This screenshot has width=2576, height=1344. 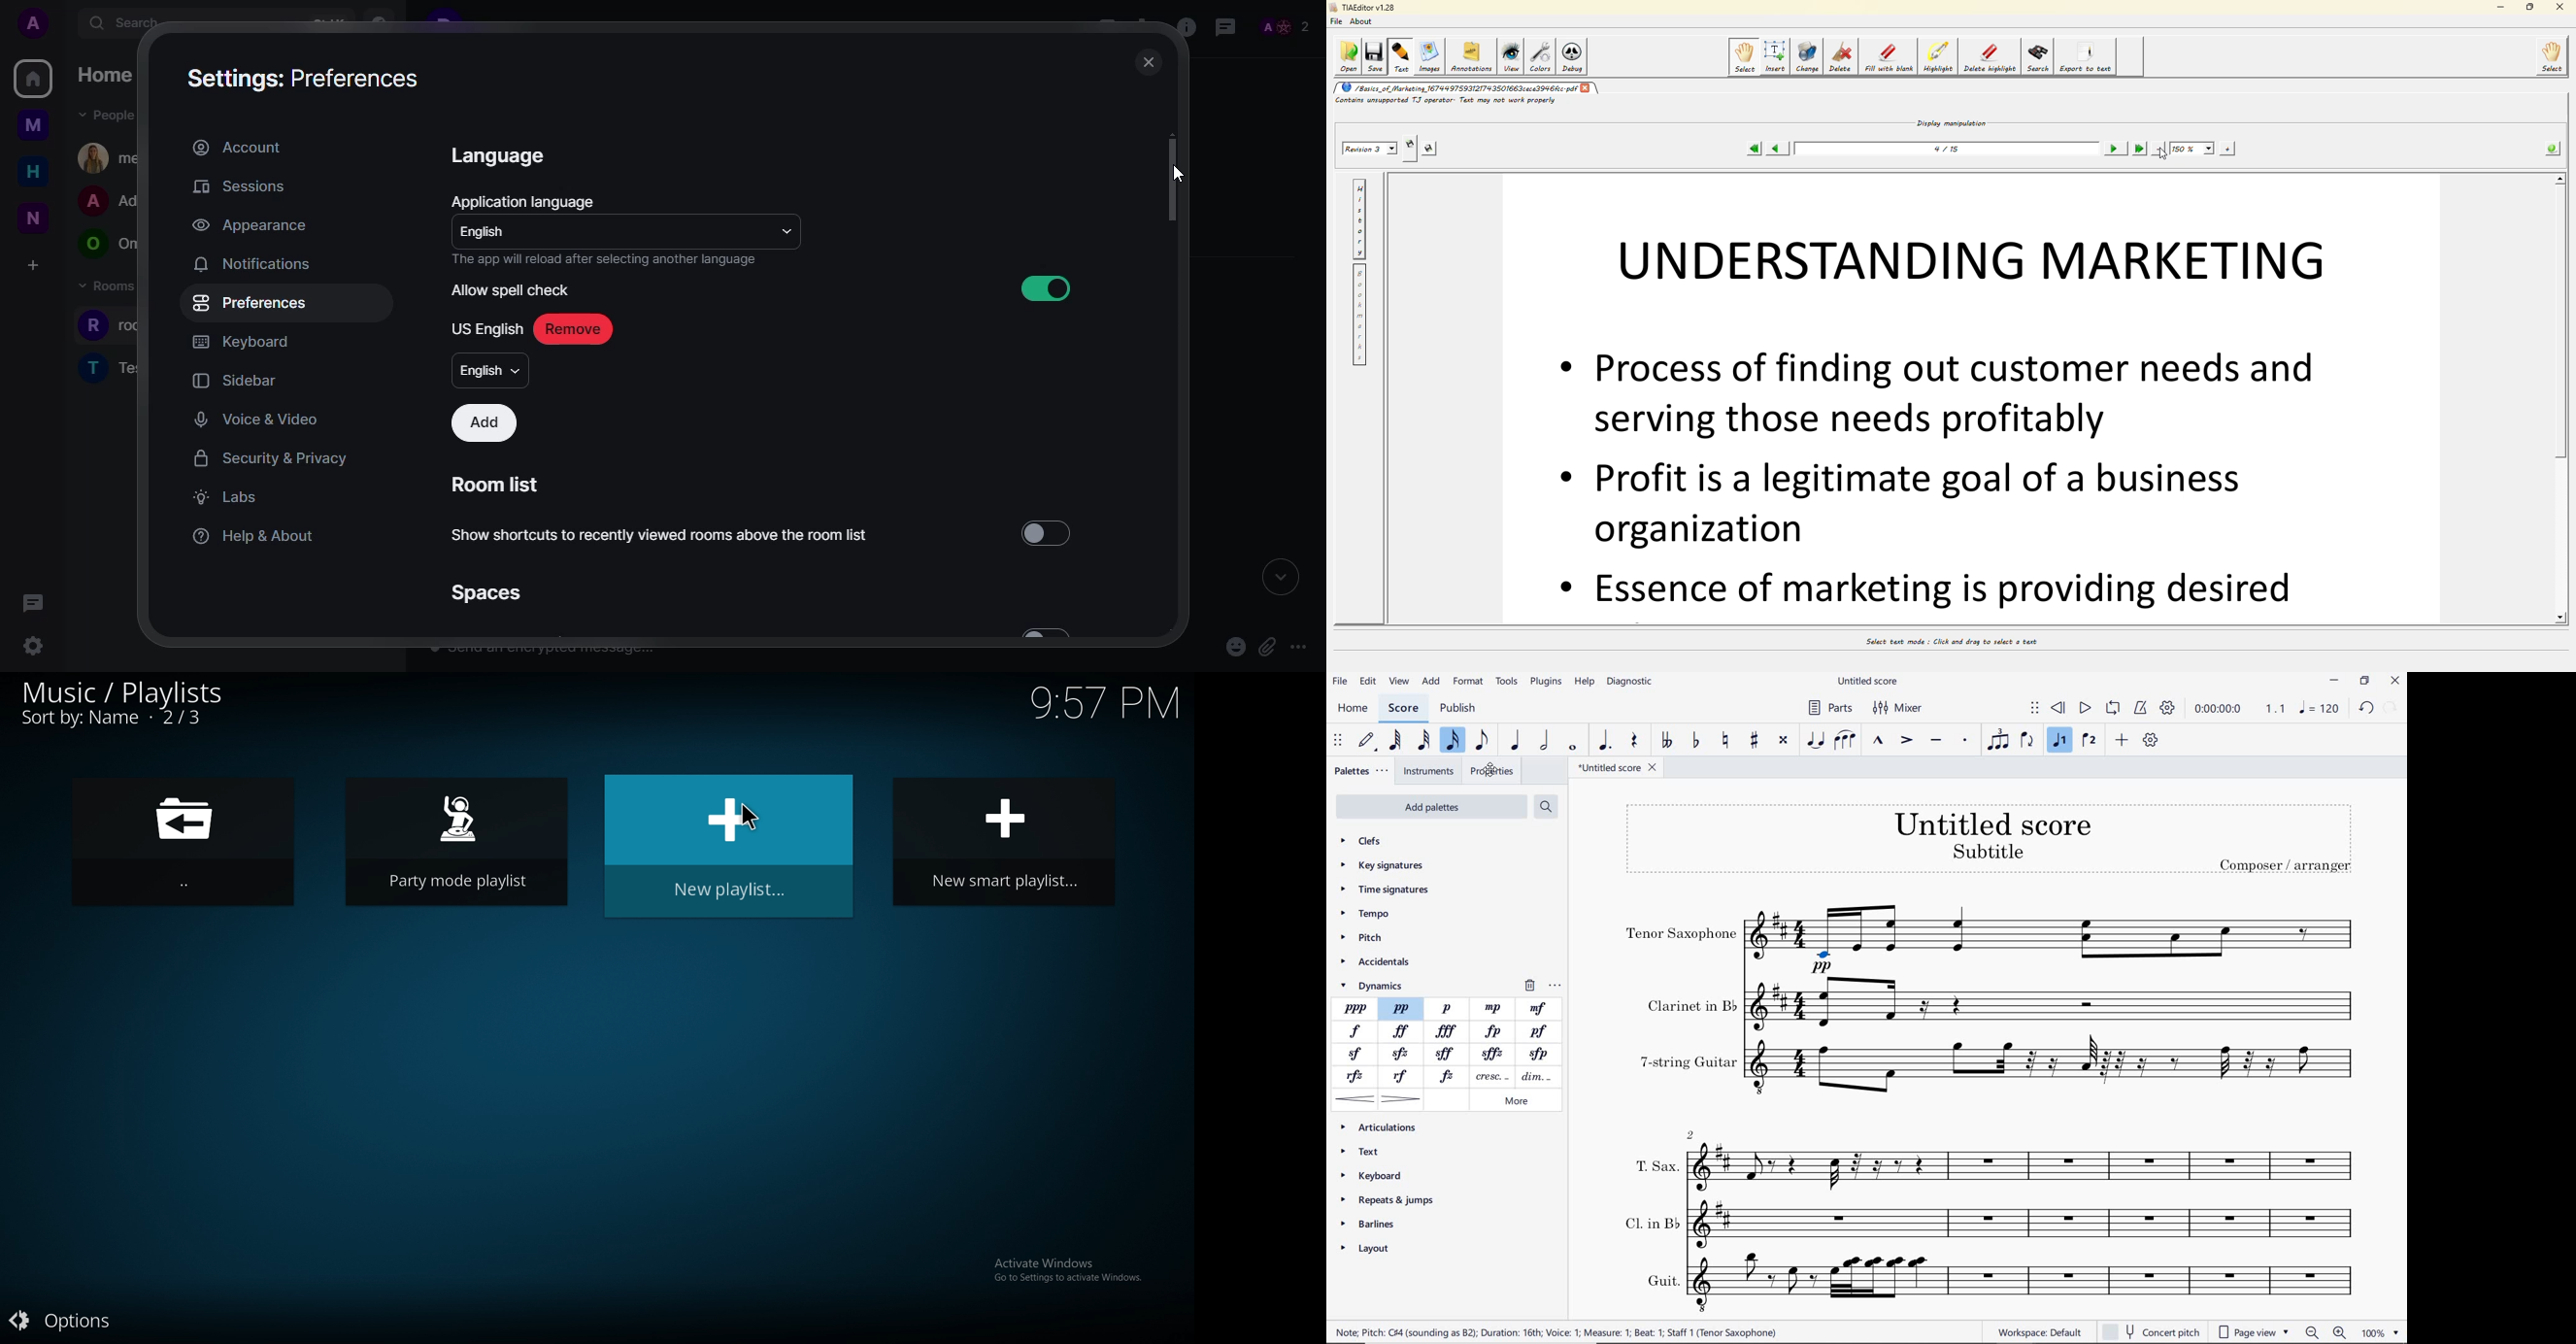 What do you see at coordinates (491, 370) in the screenshot?
I see `english` at bounding box center [491, 370].